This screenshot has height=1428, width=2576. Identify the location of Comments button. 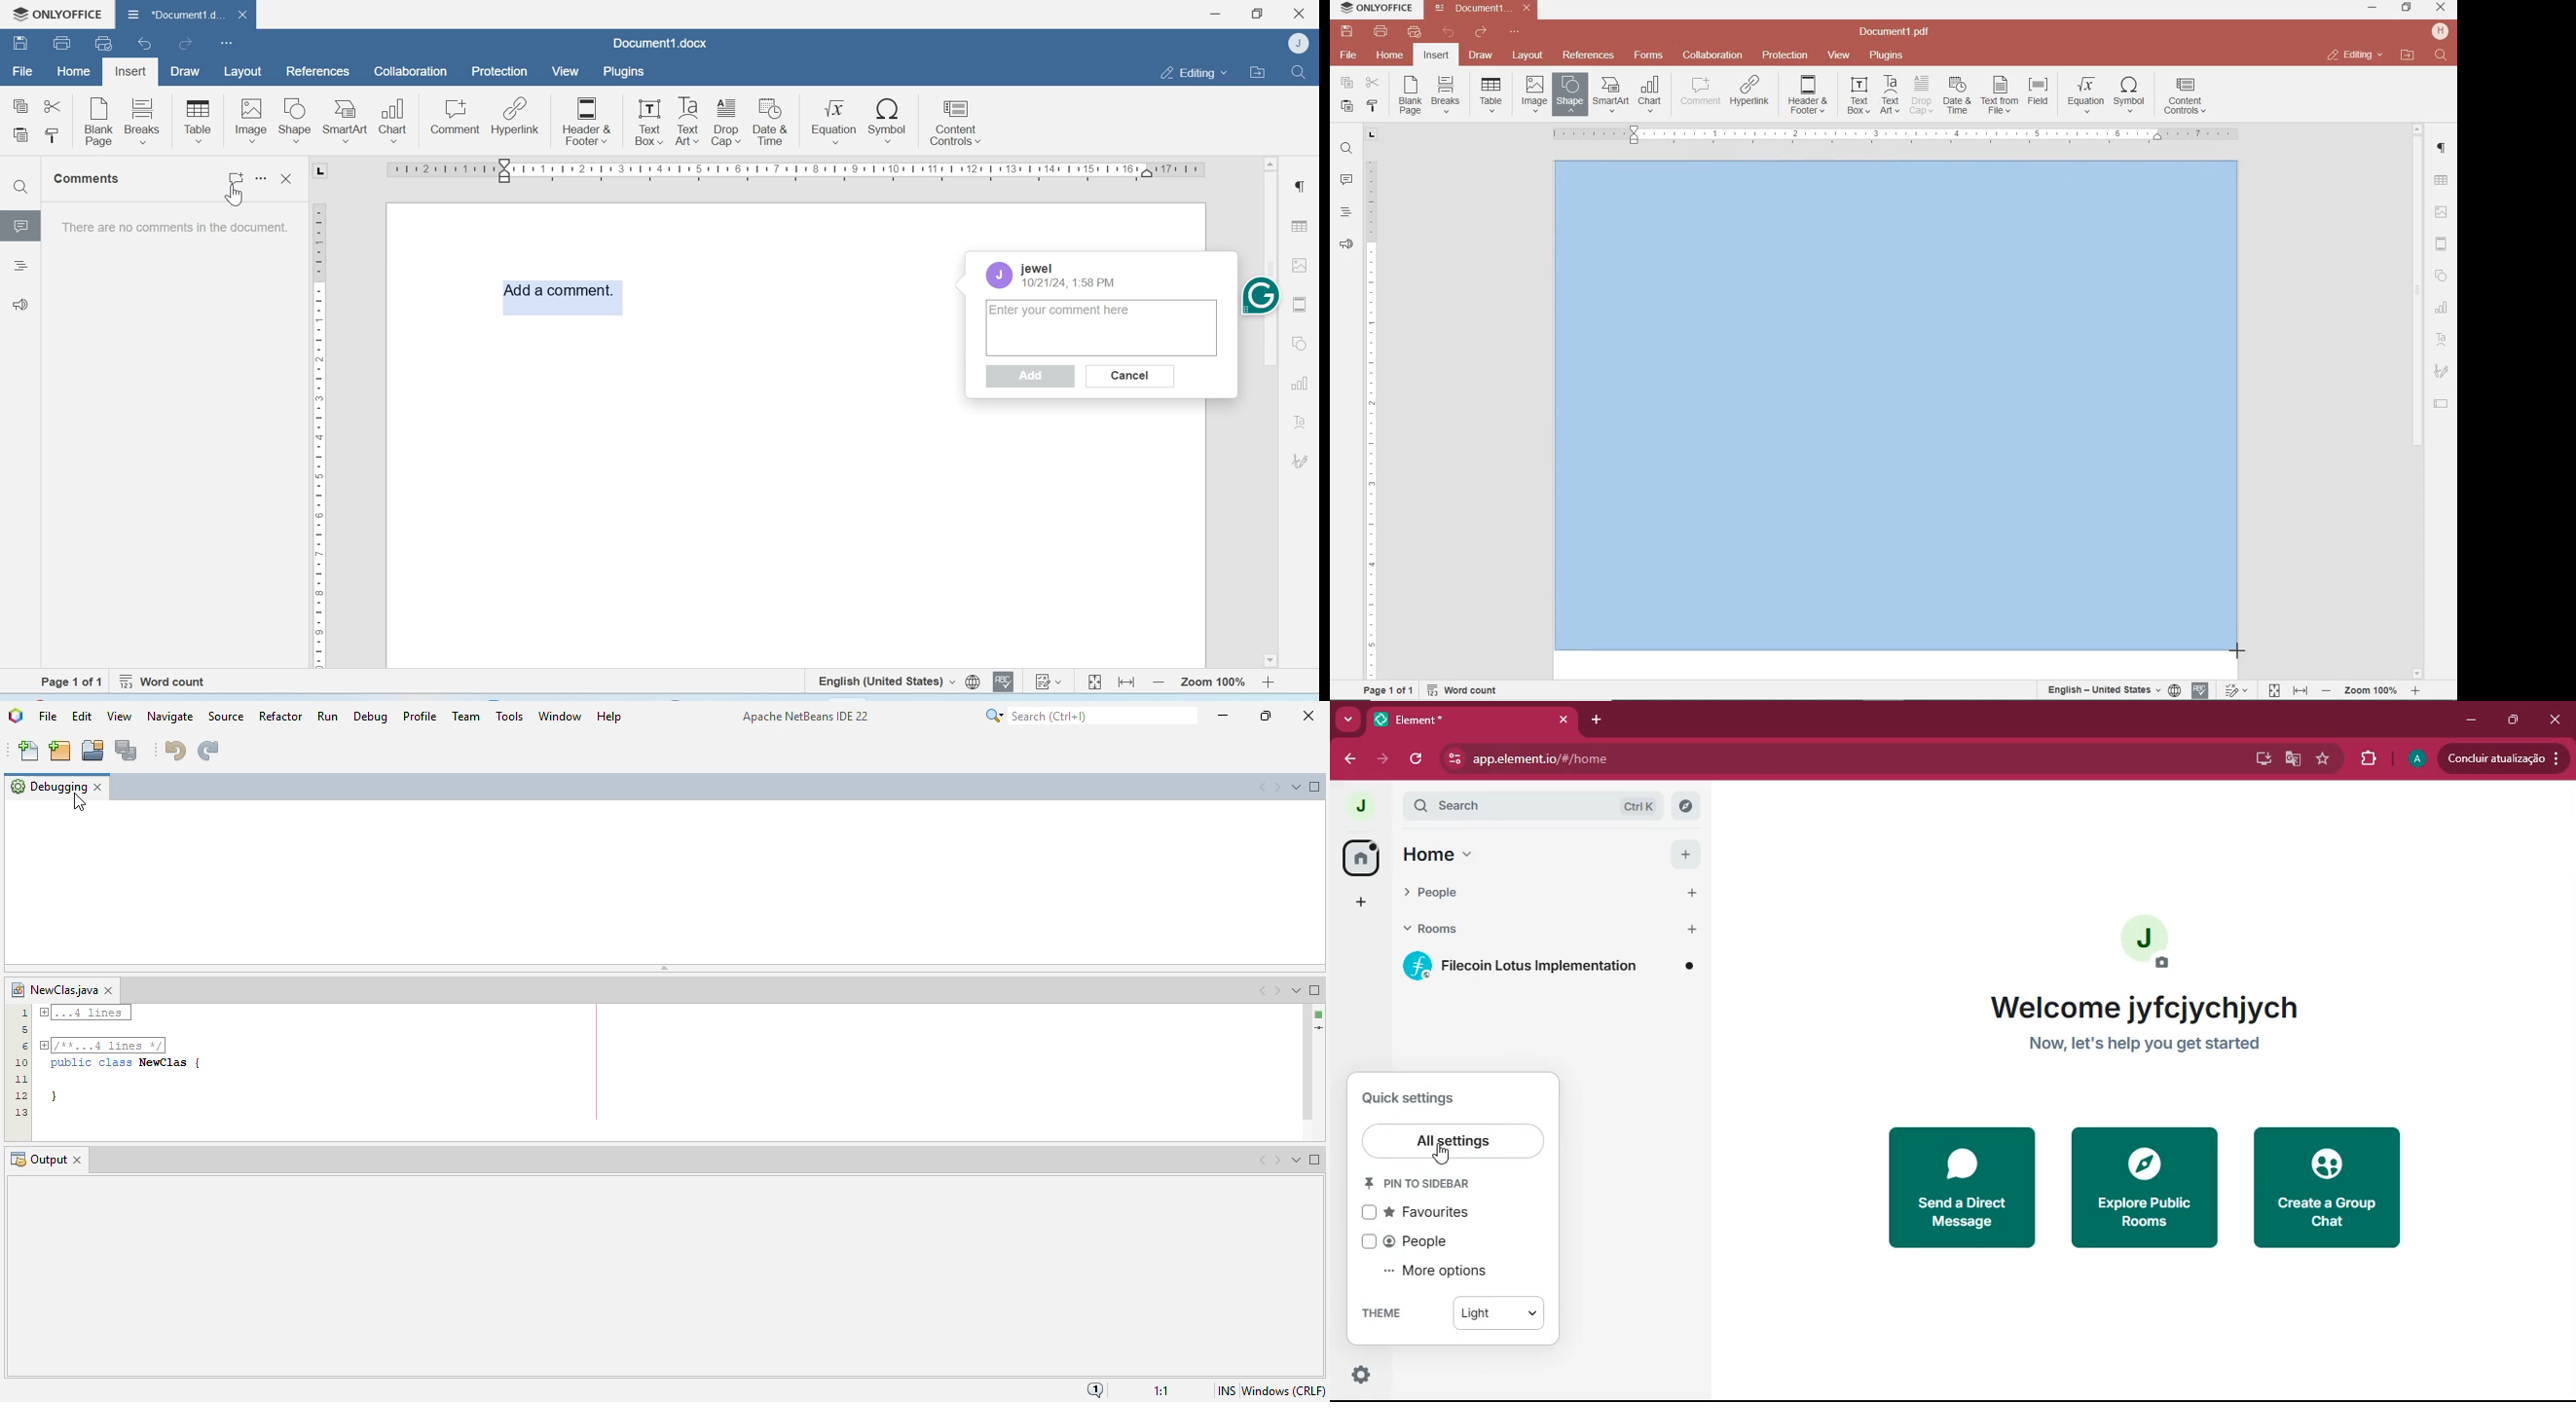
(235, 174).